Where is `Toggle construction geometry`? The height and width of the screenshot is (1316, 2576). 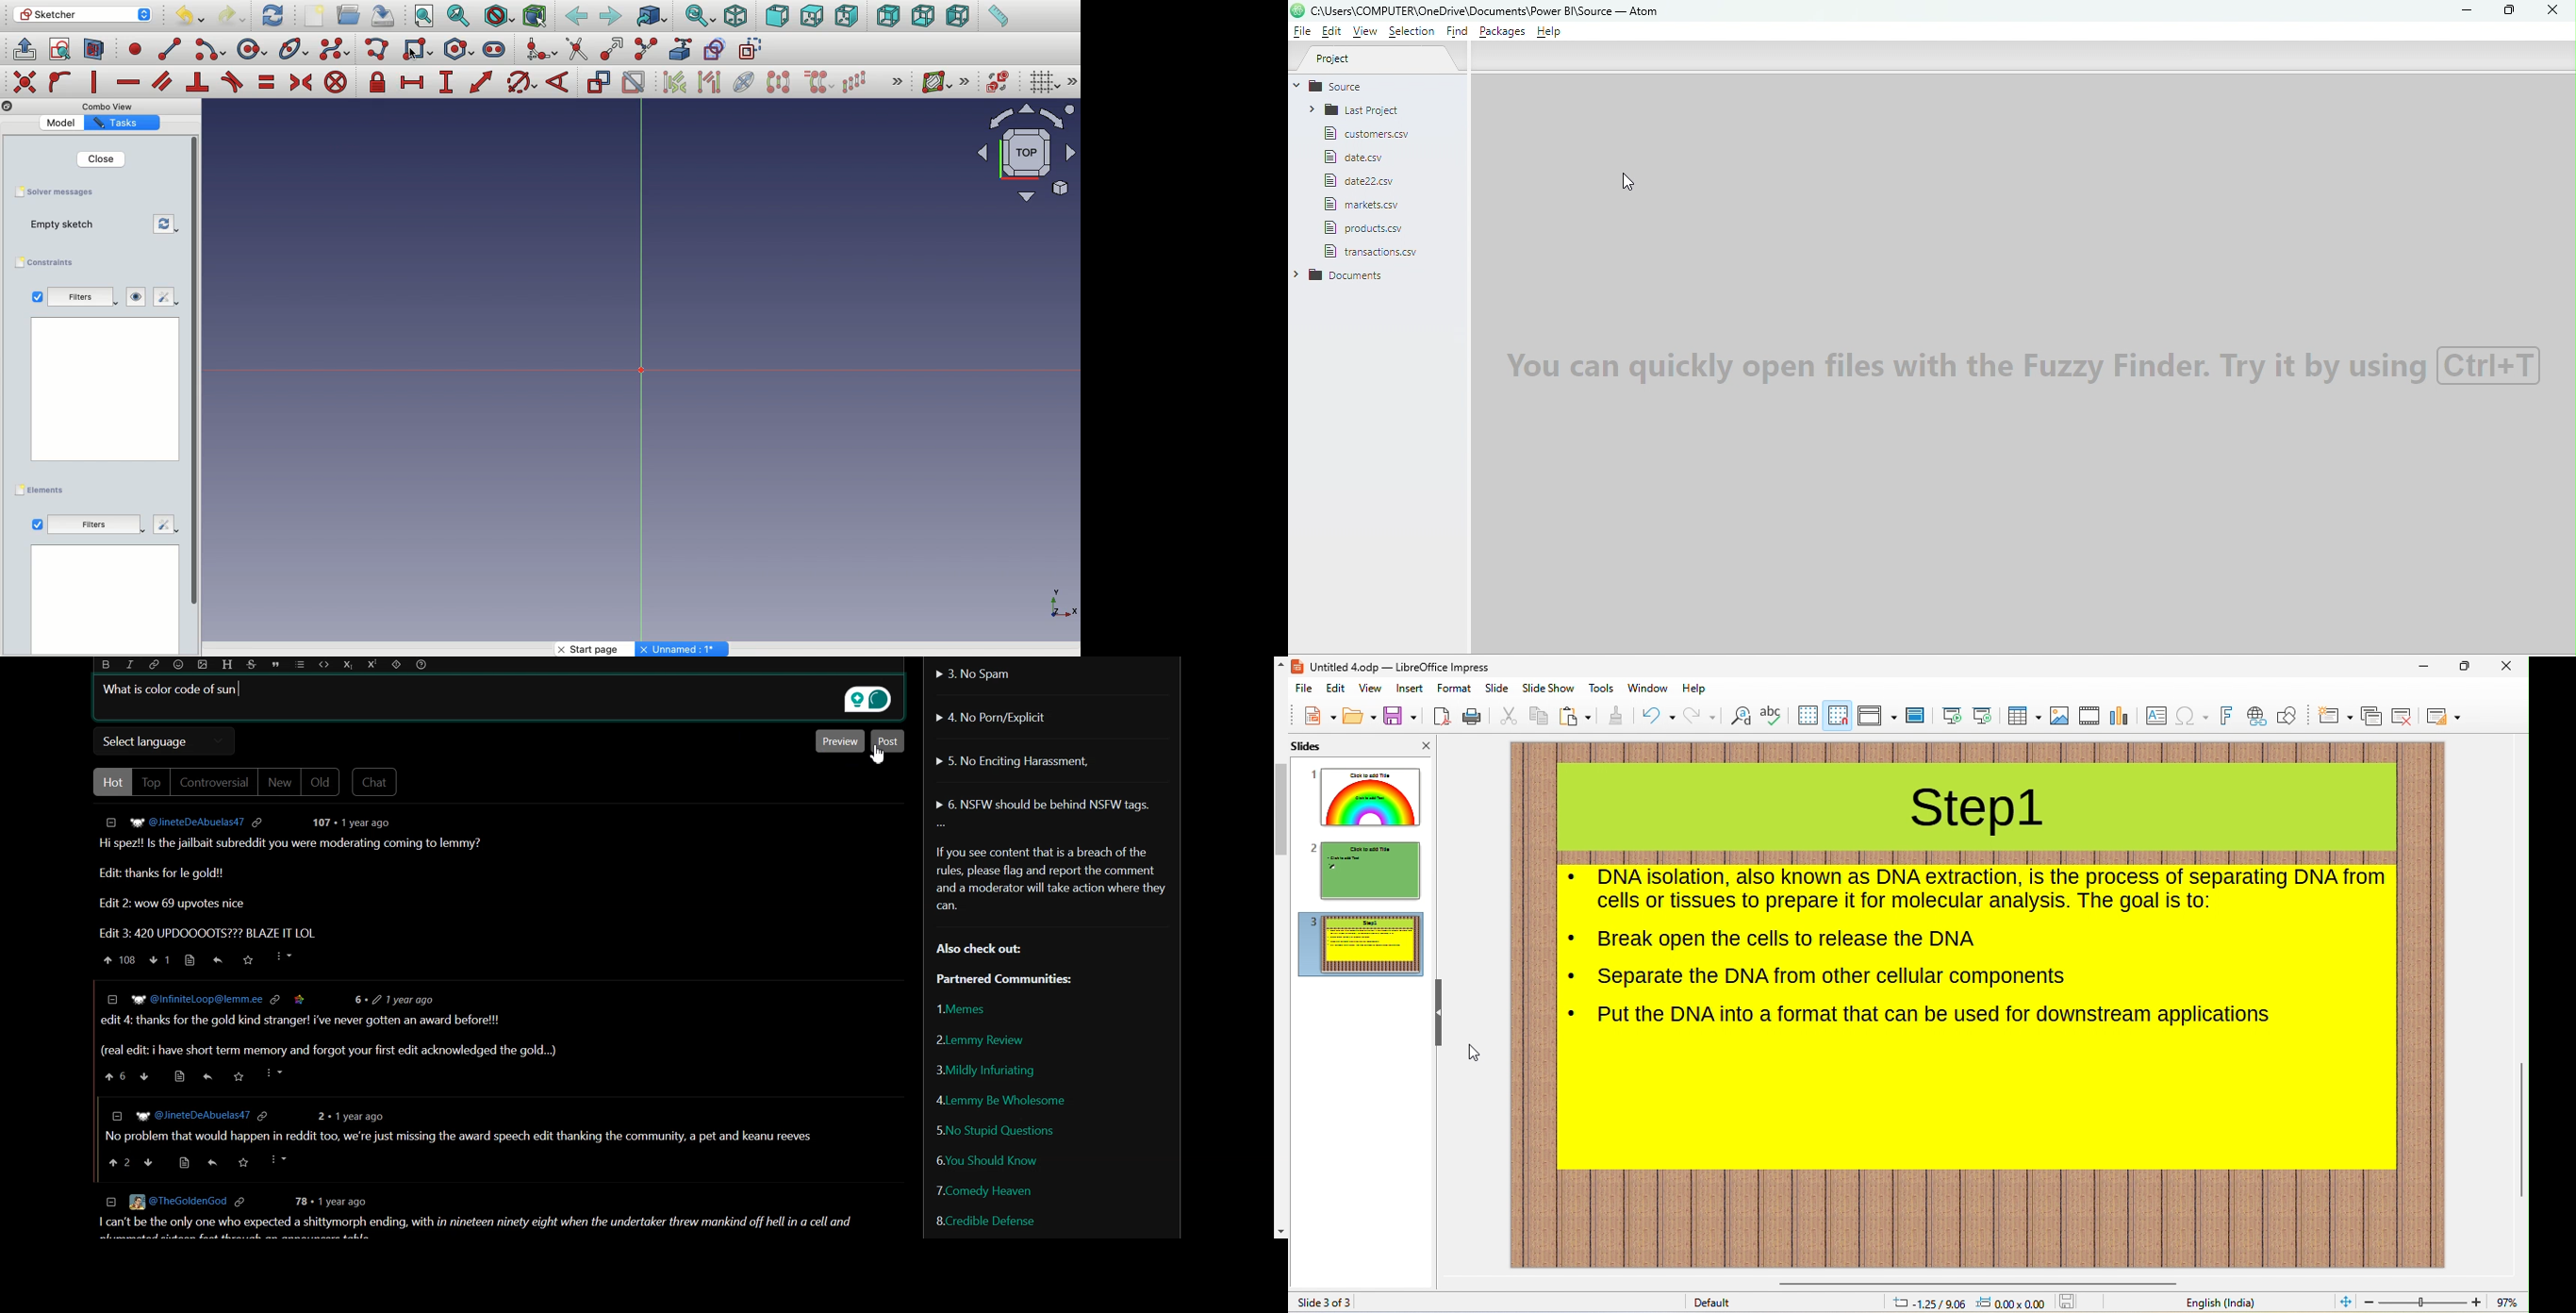
Toggle construction geometry is located at coordinates (752, 48).